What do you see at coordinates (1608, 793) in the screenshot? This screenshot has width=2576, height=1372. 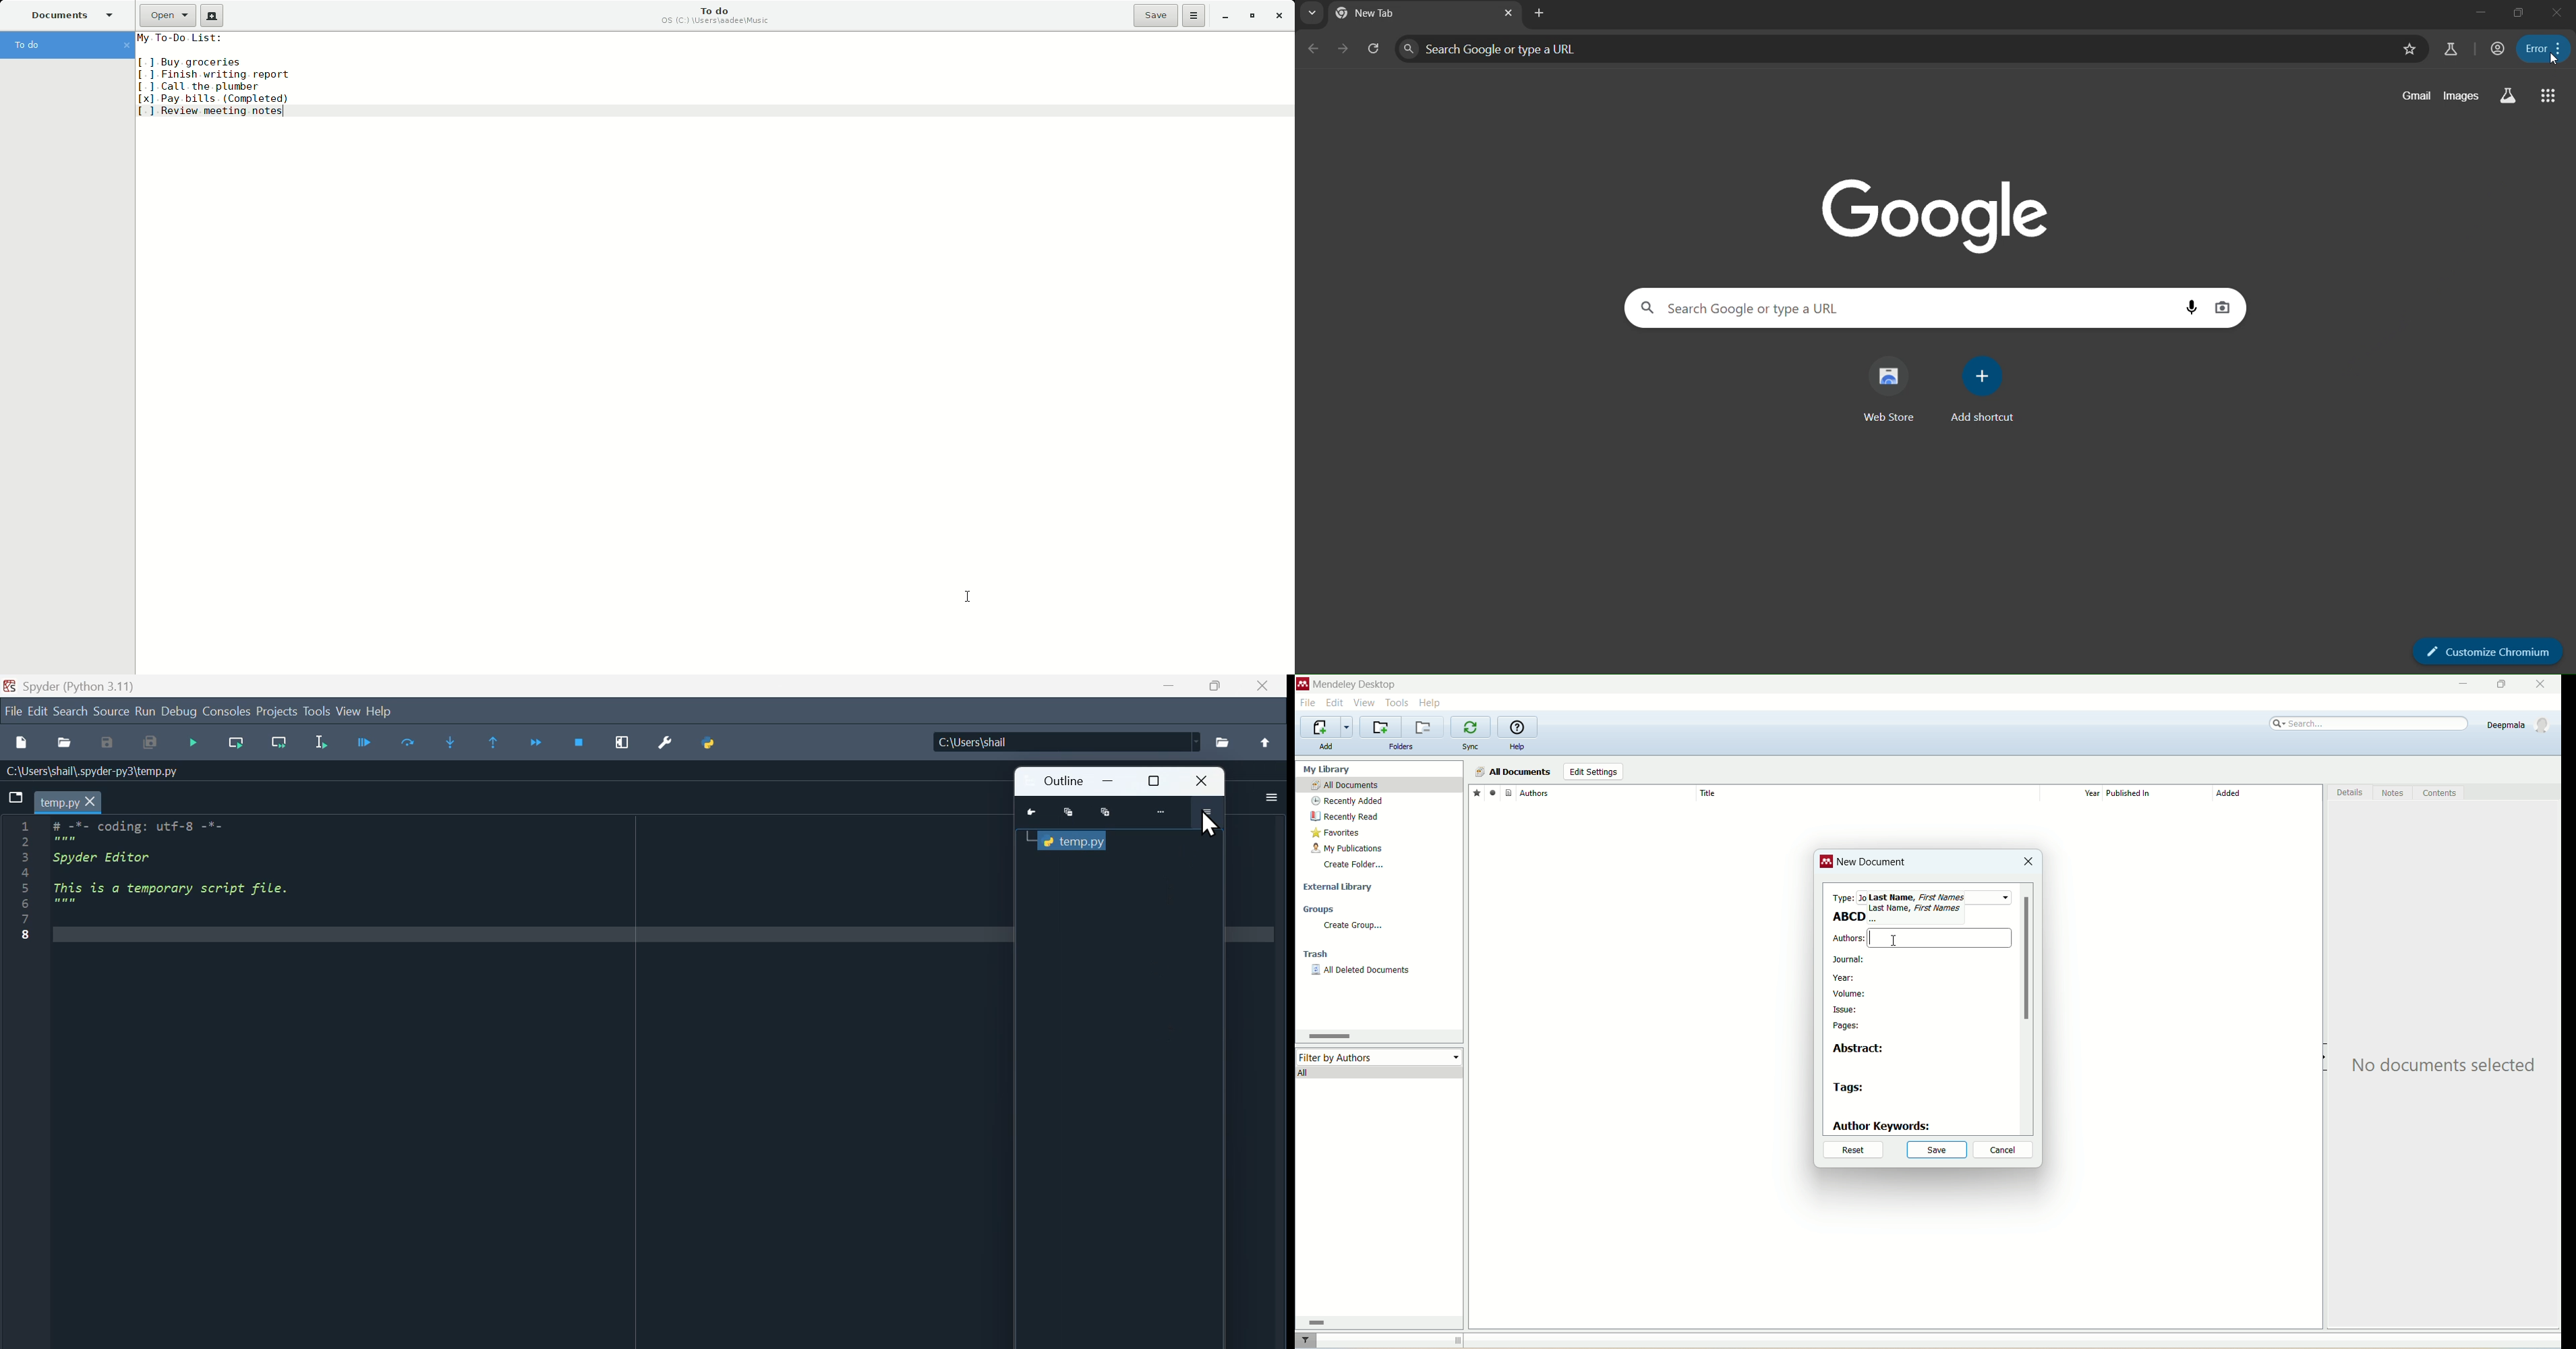 I see `author` at bounding box center [1608, 793].